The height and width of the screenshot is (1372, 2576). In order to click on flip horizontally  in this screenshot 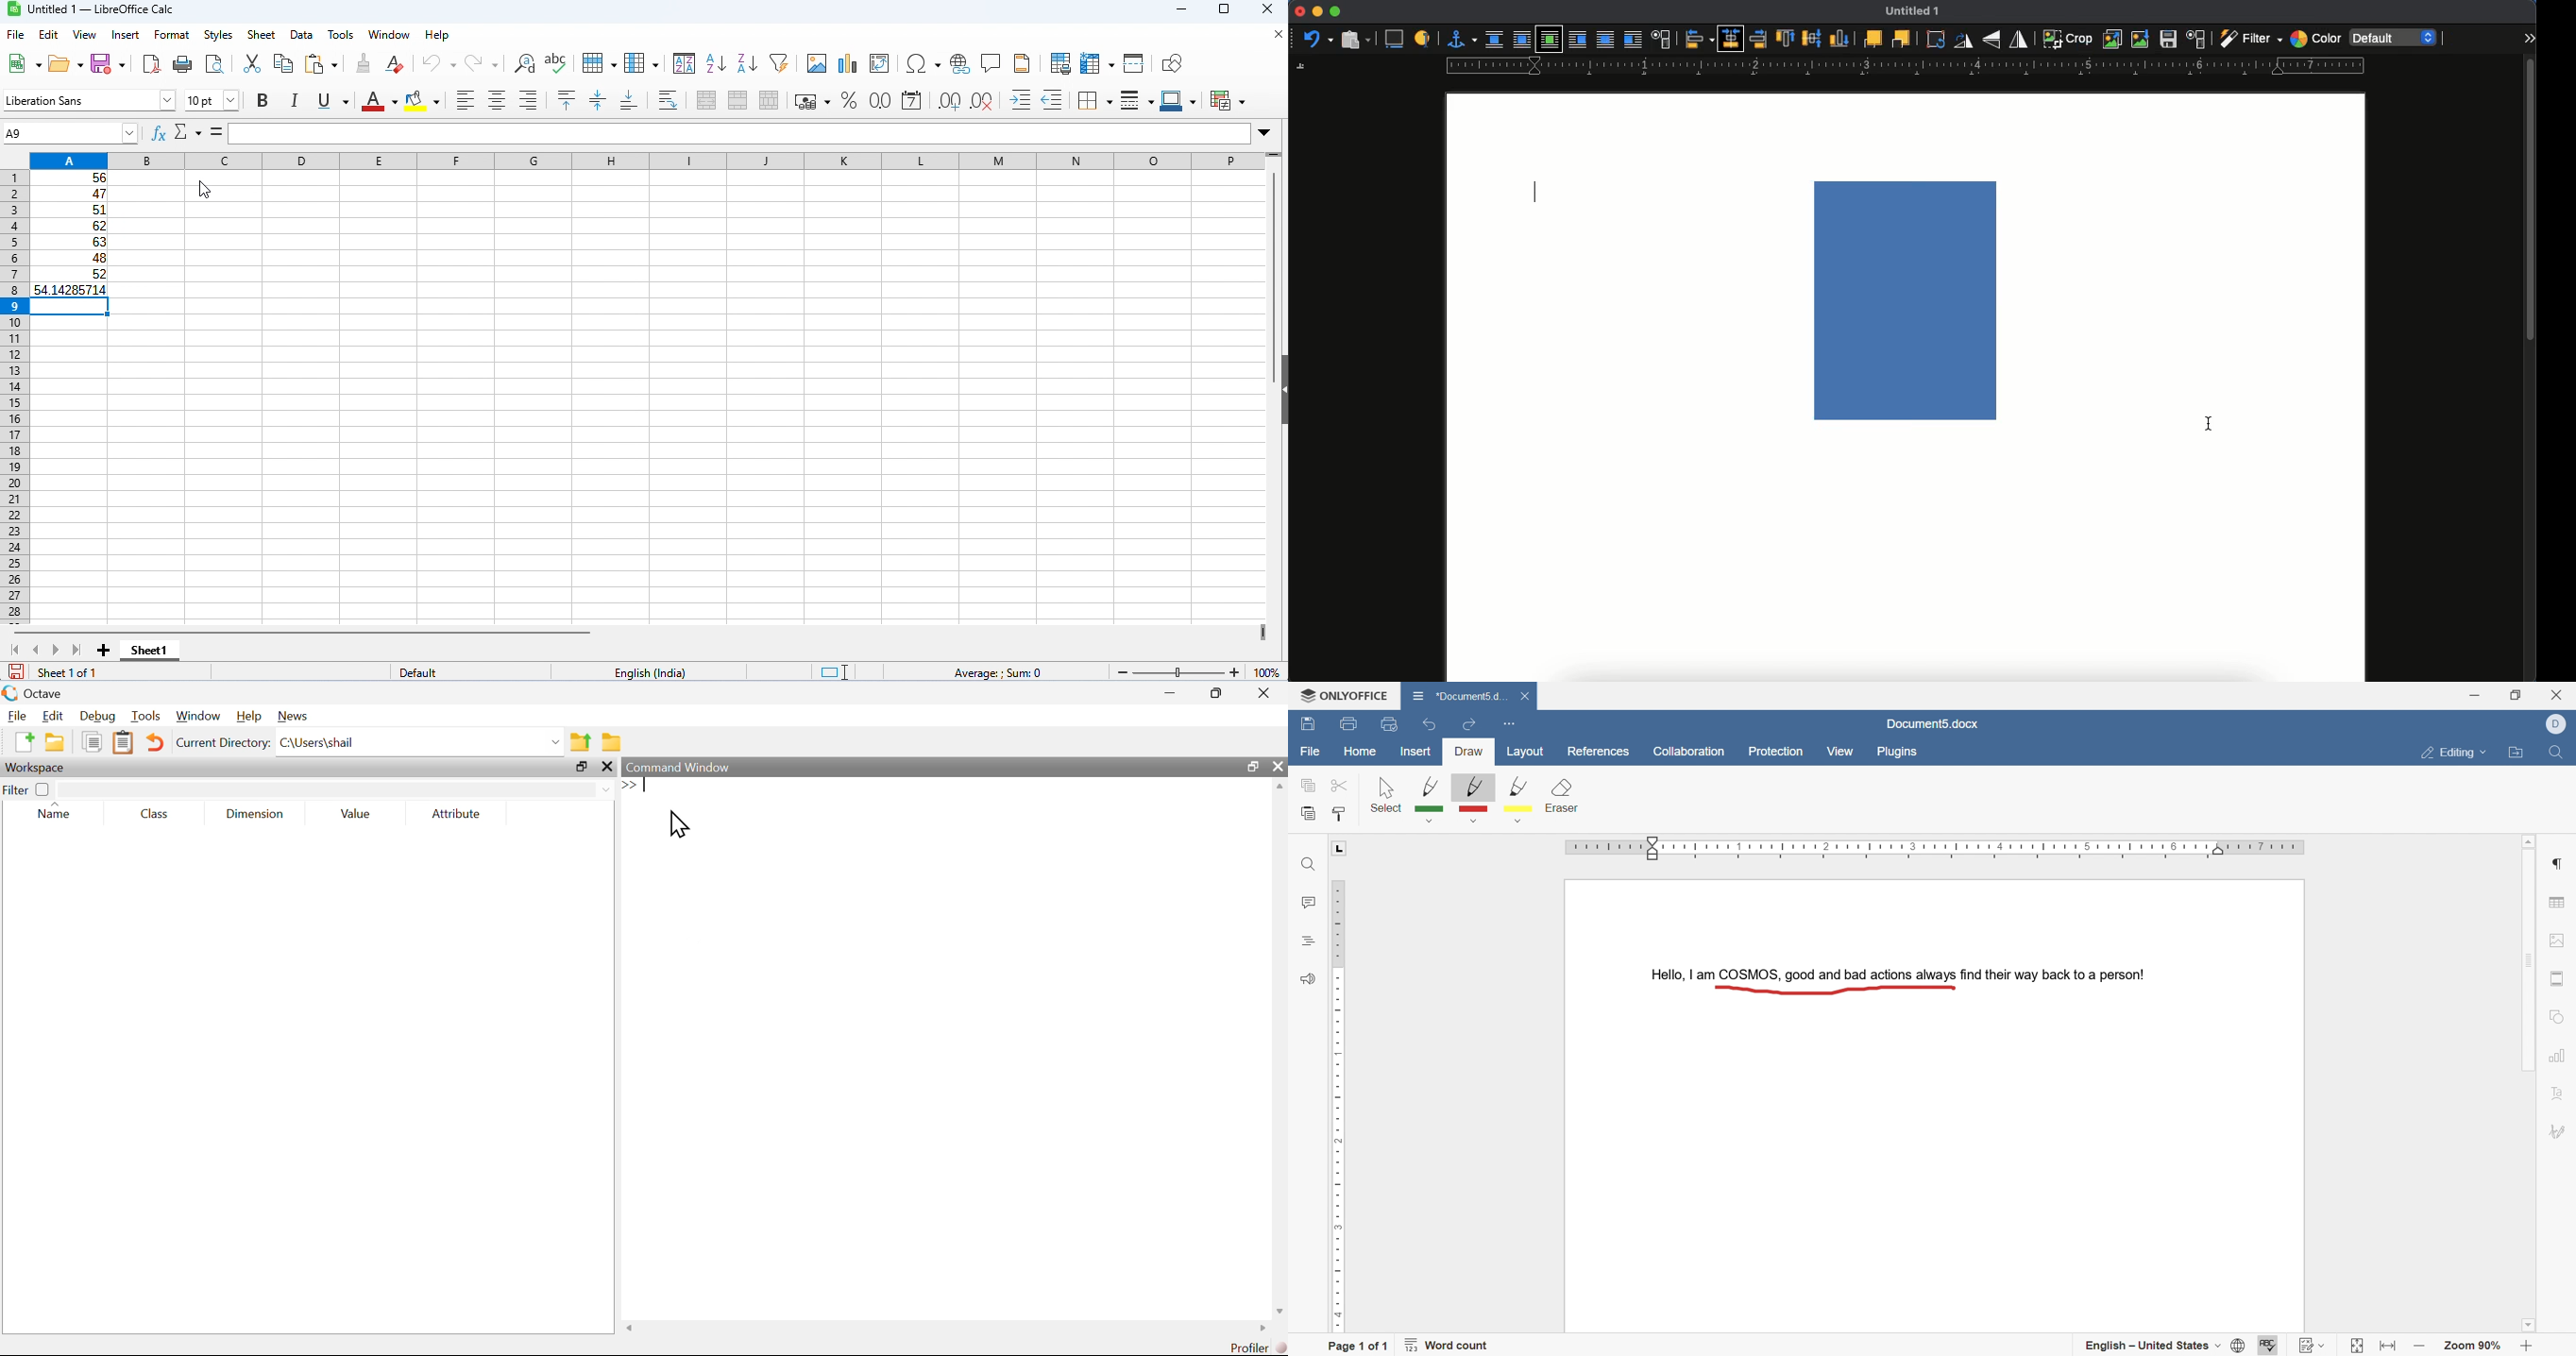, I will do `click(2018, 38)`.